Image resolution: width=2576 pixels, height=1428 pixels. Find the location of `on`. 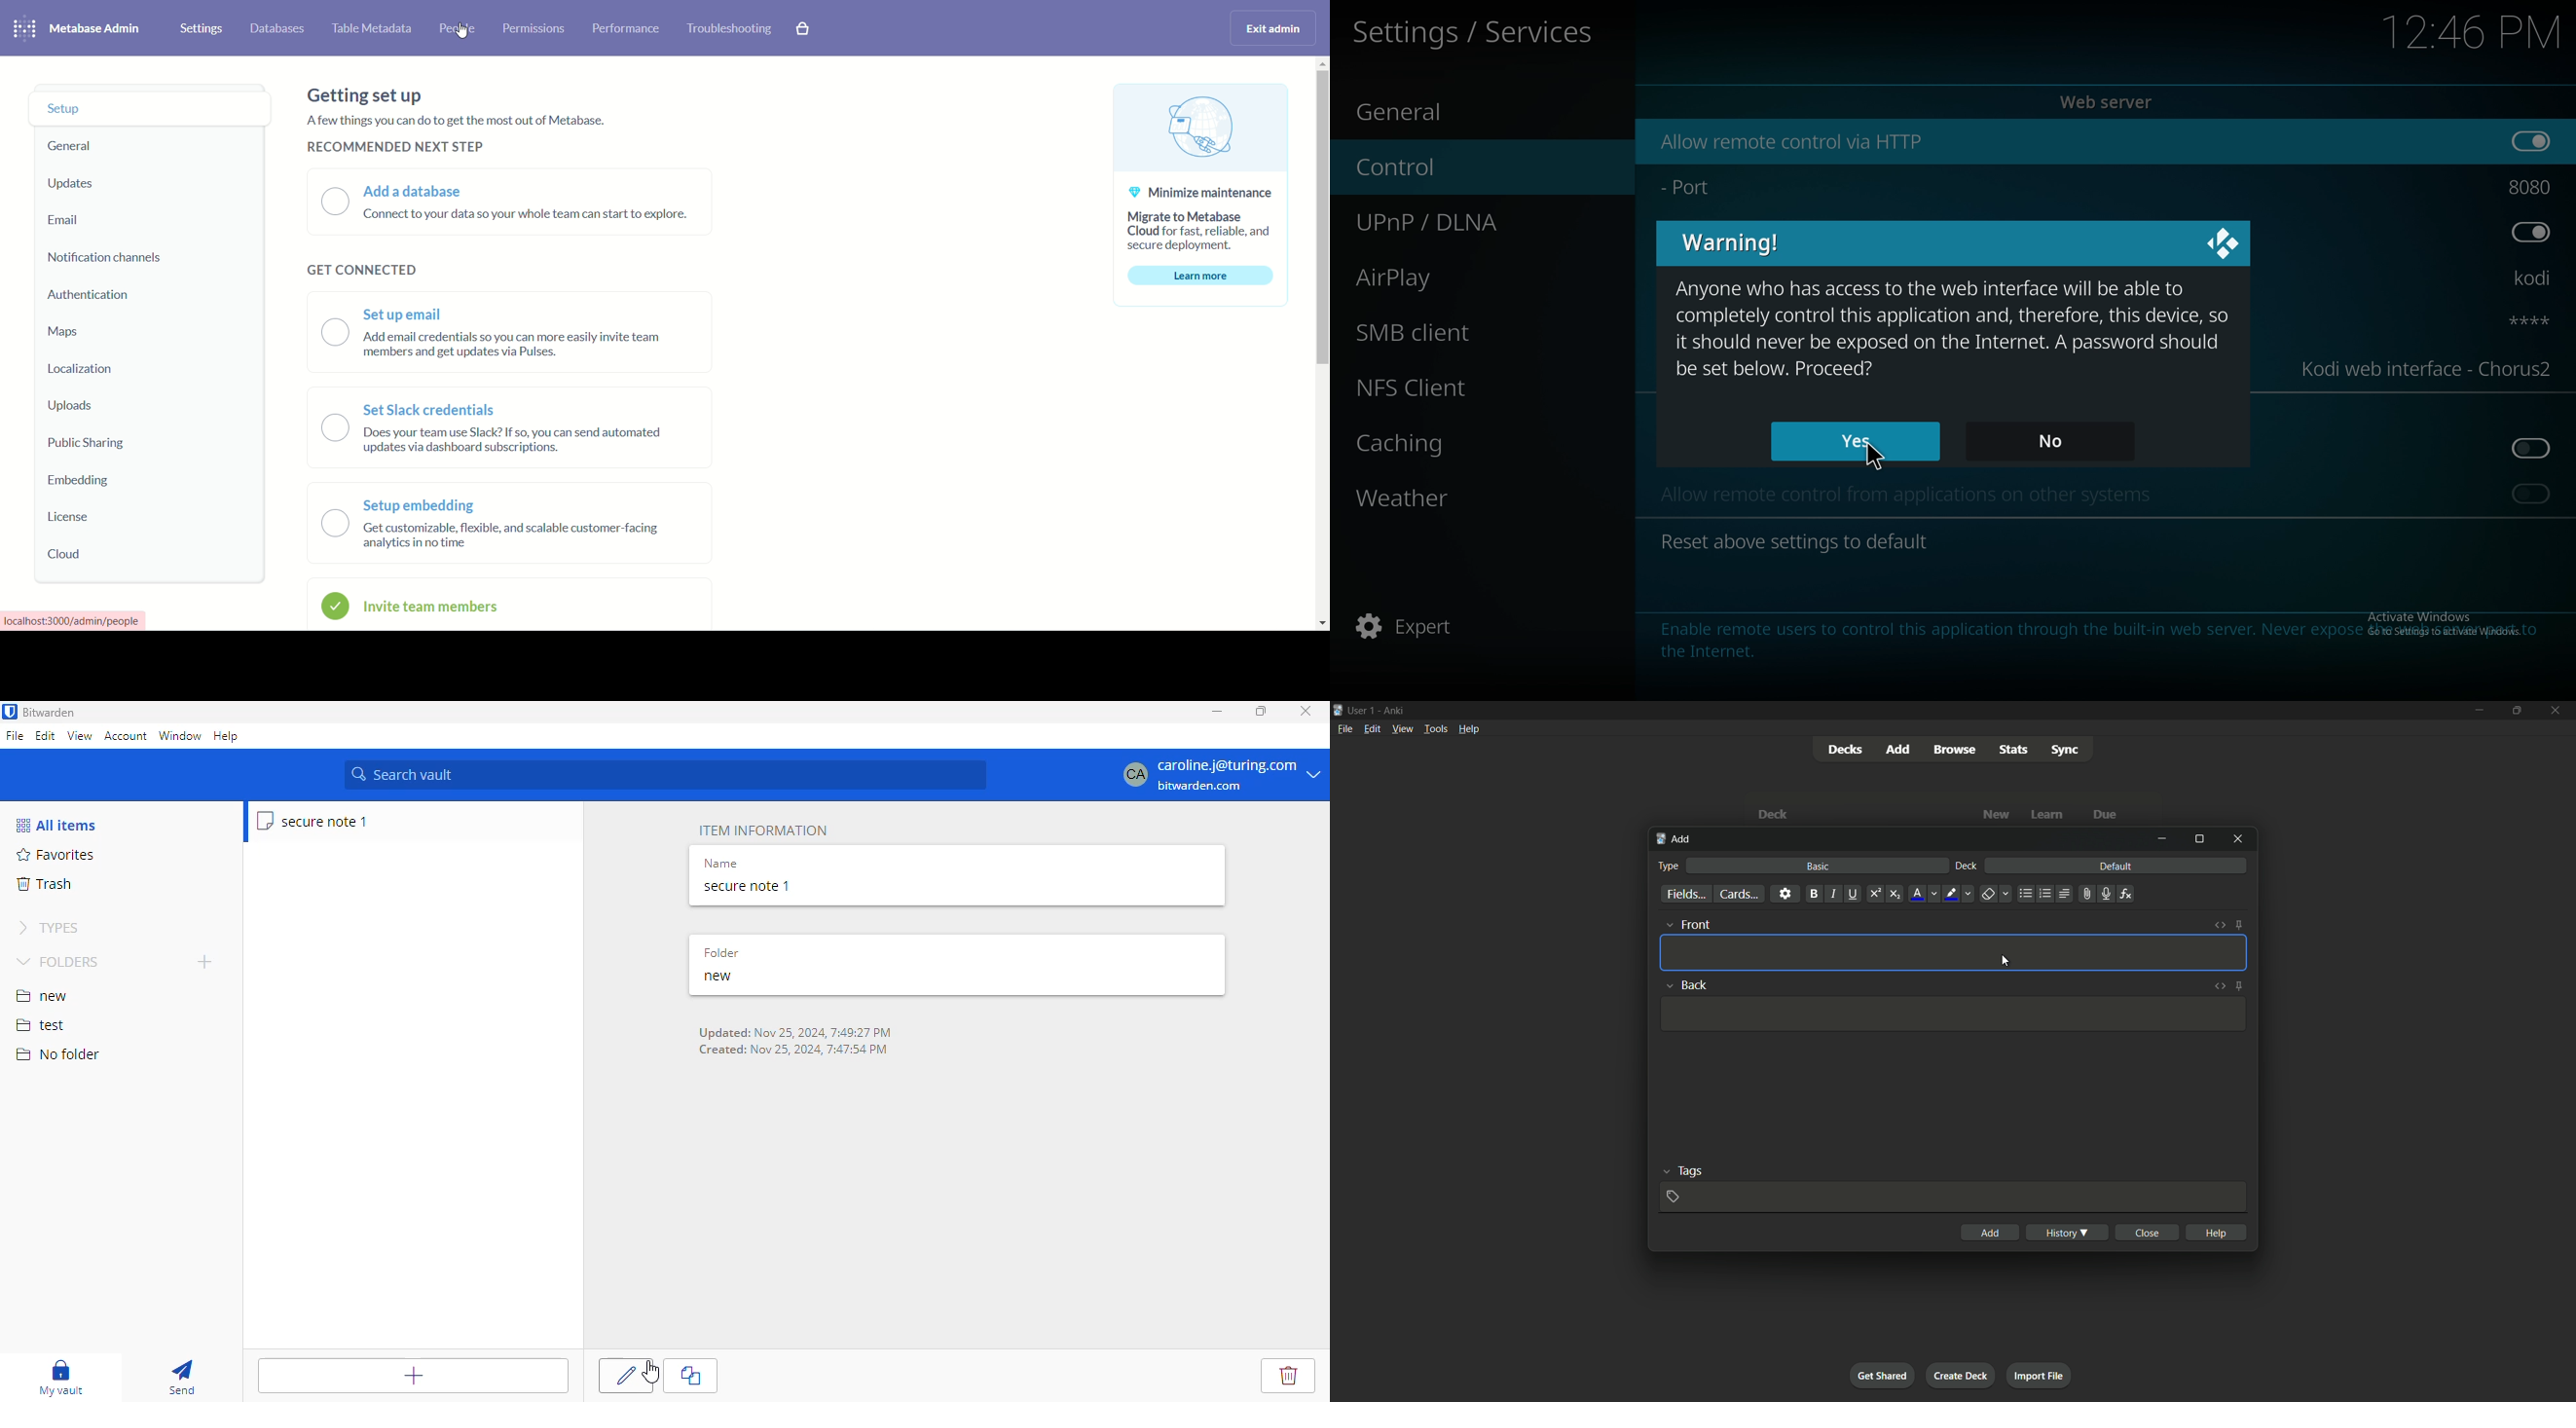

on is located at coordinates (2534, 140).